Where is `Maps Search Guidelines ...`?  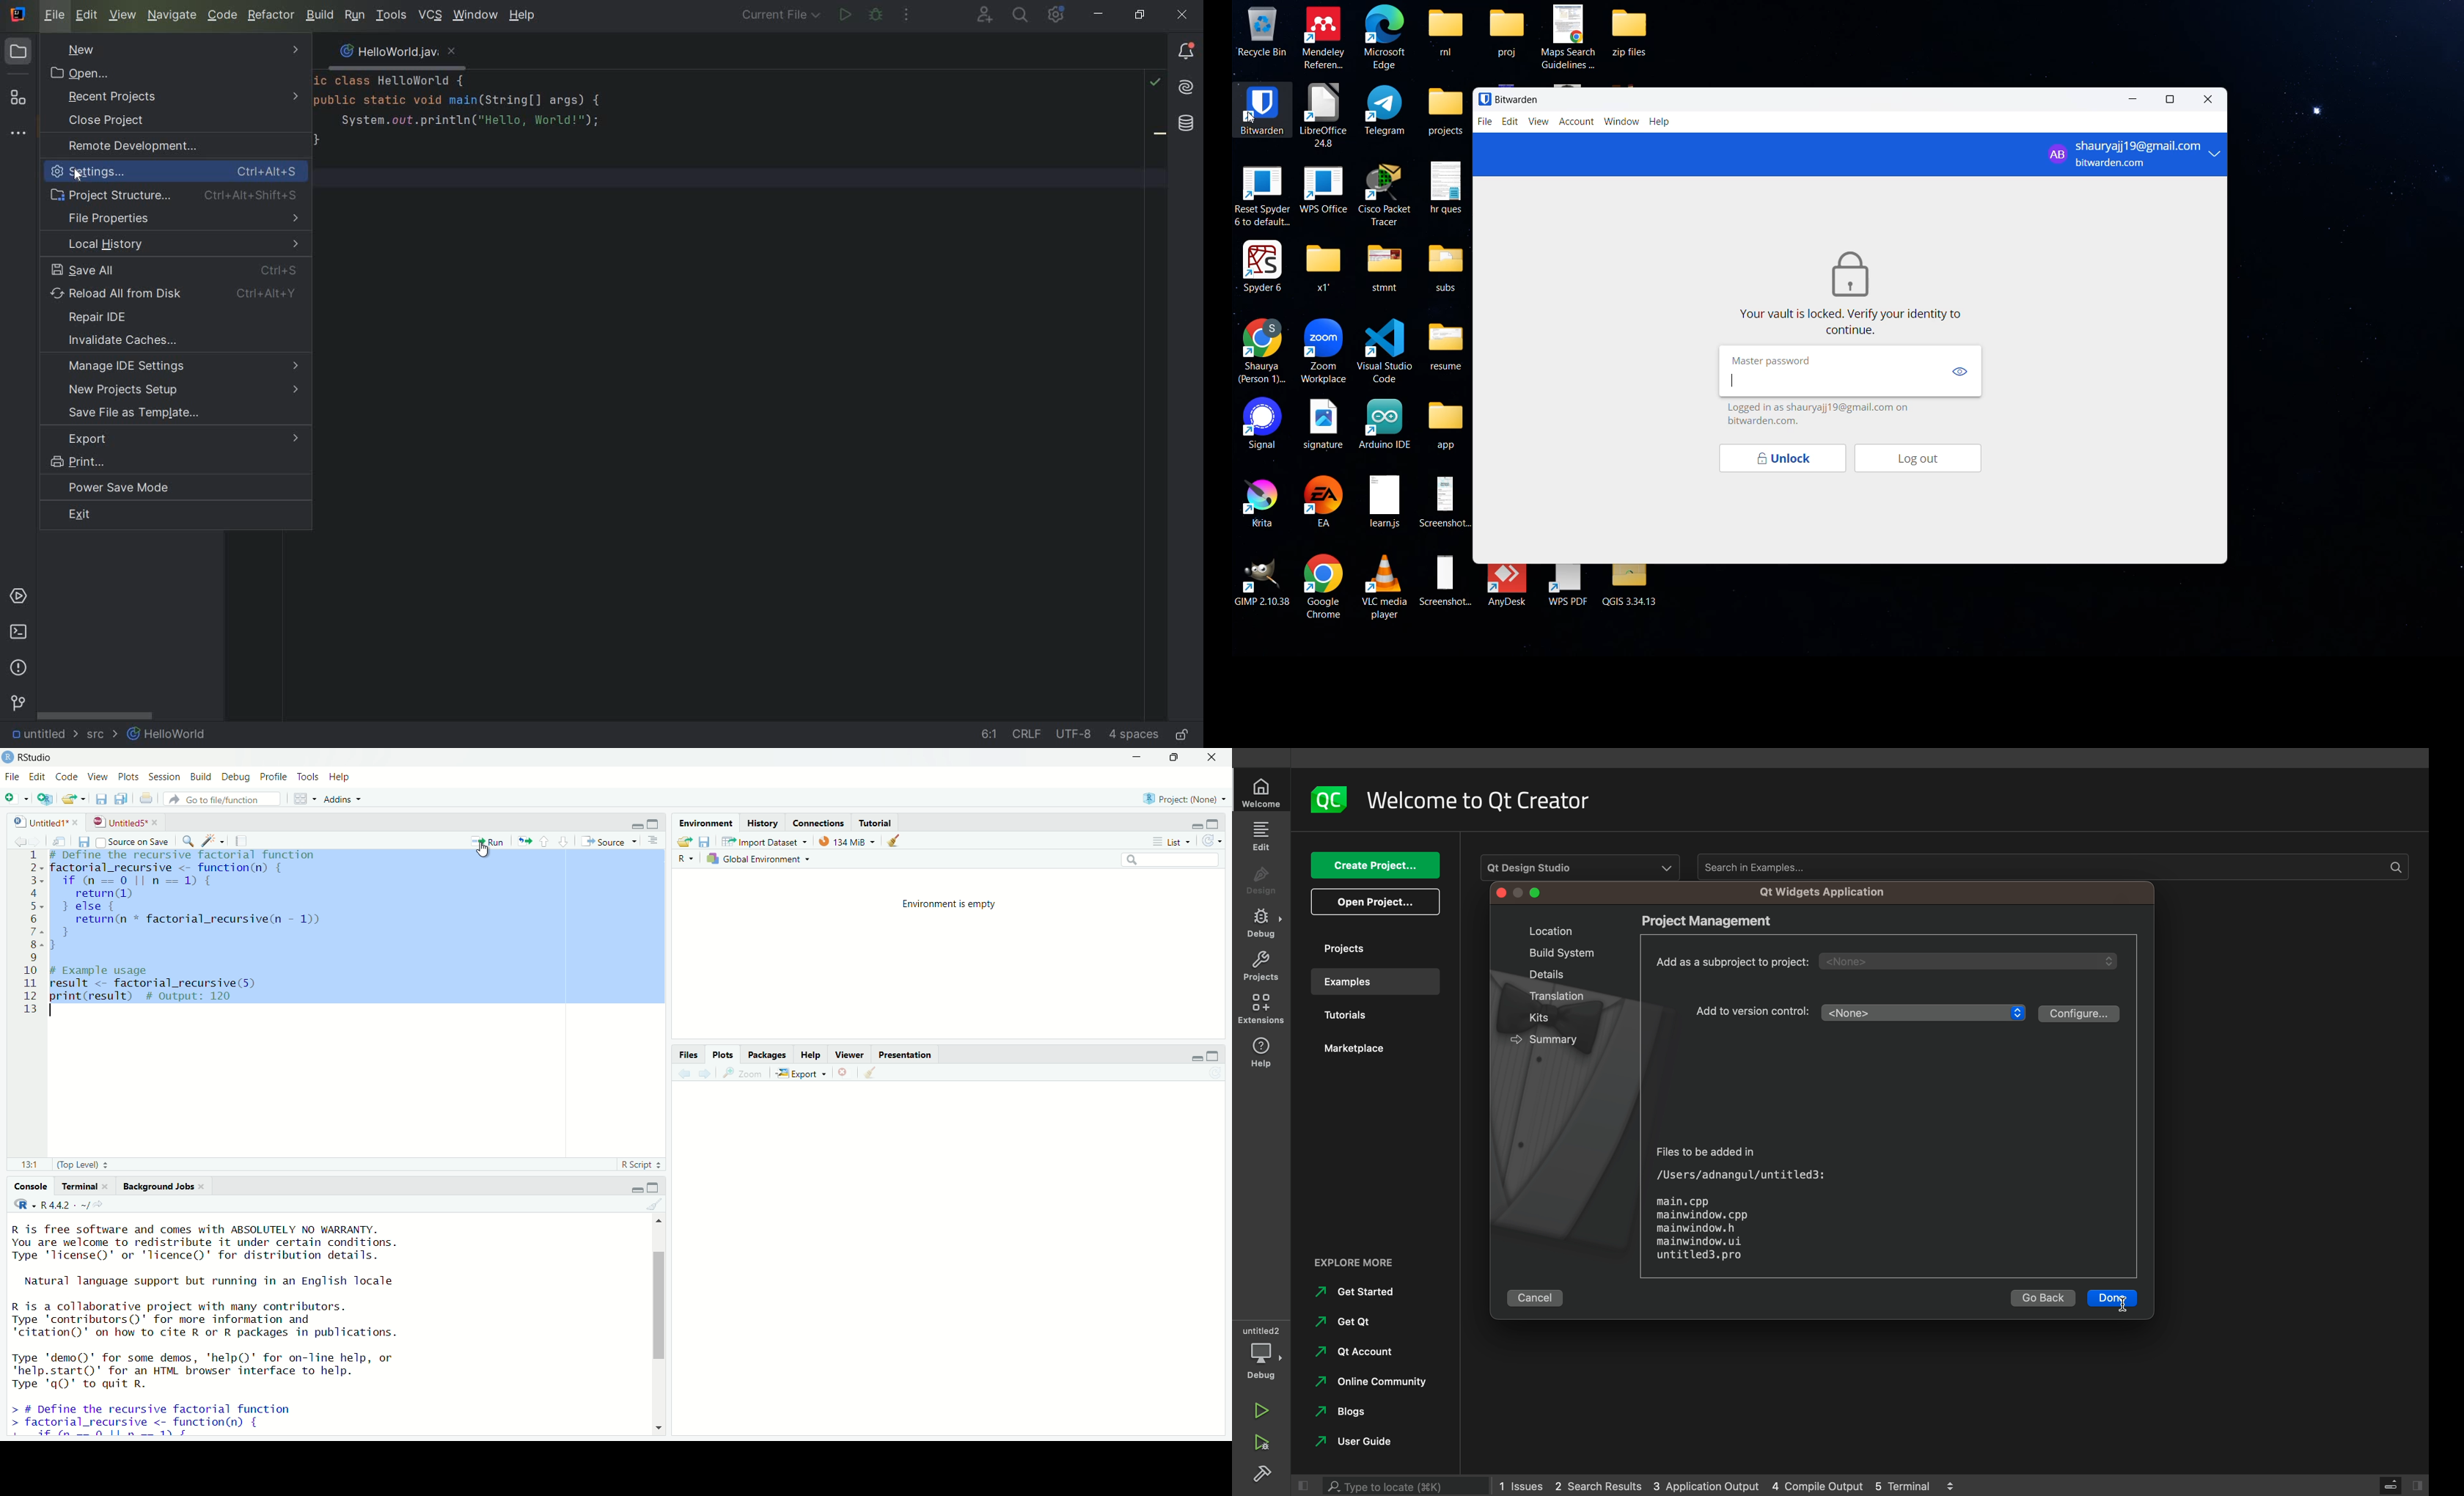 Maps Search Guidelines ... is located at coordinates (1570, 35).